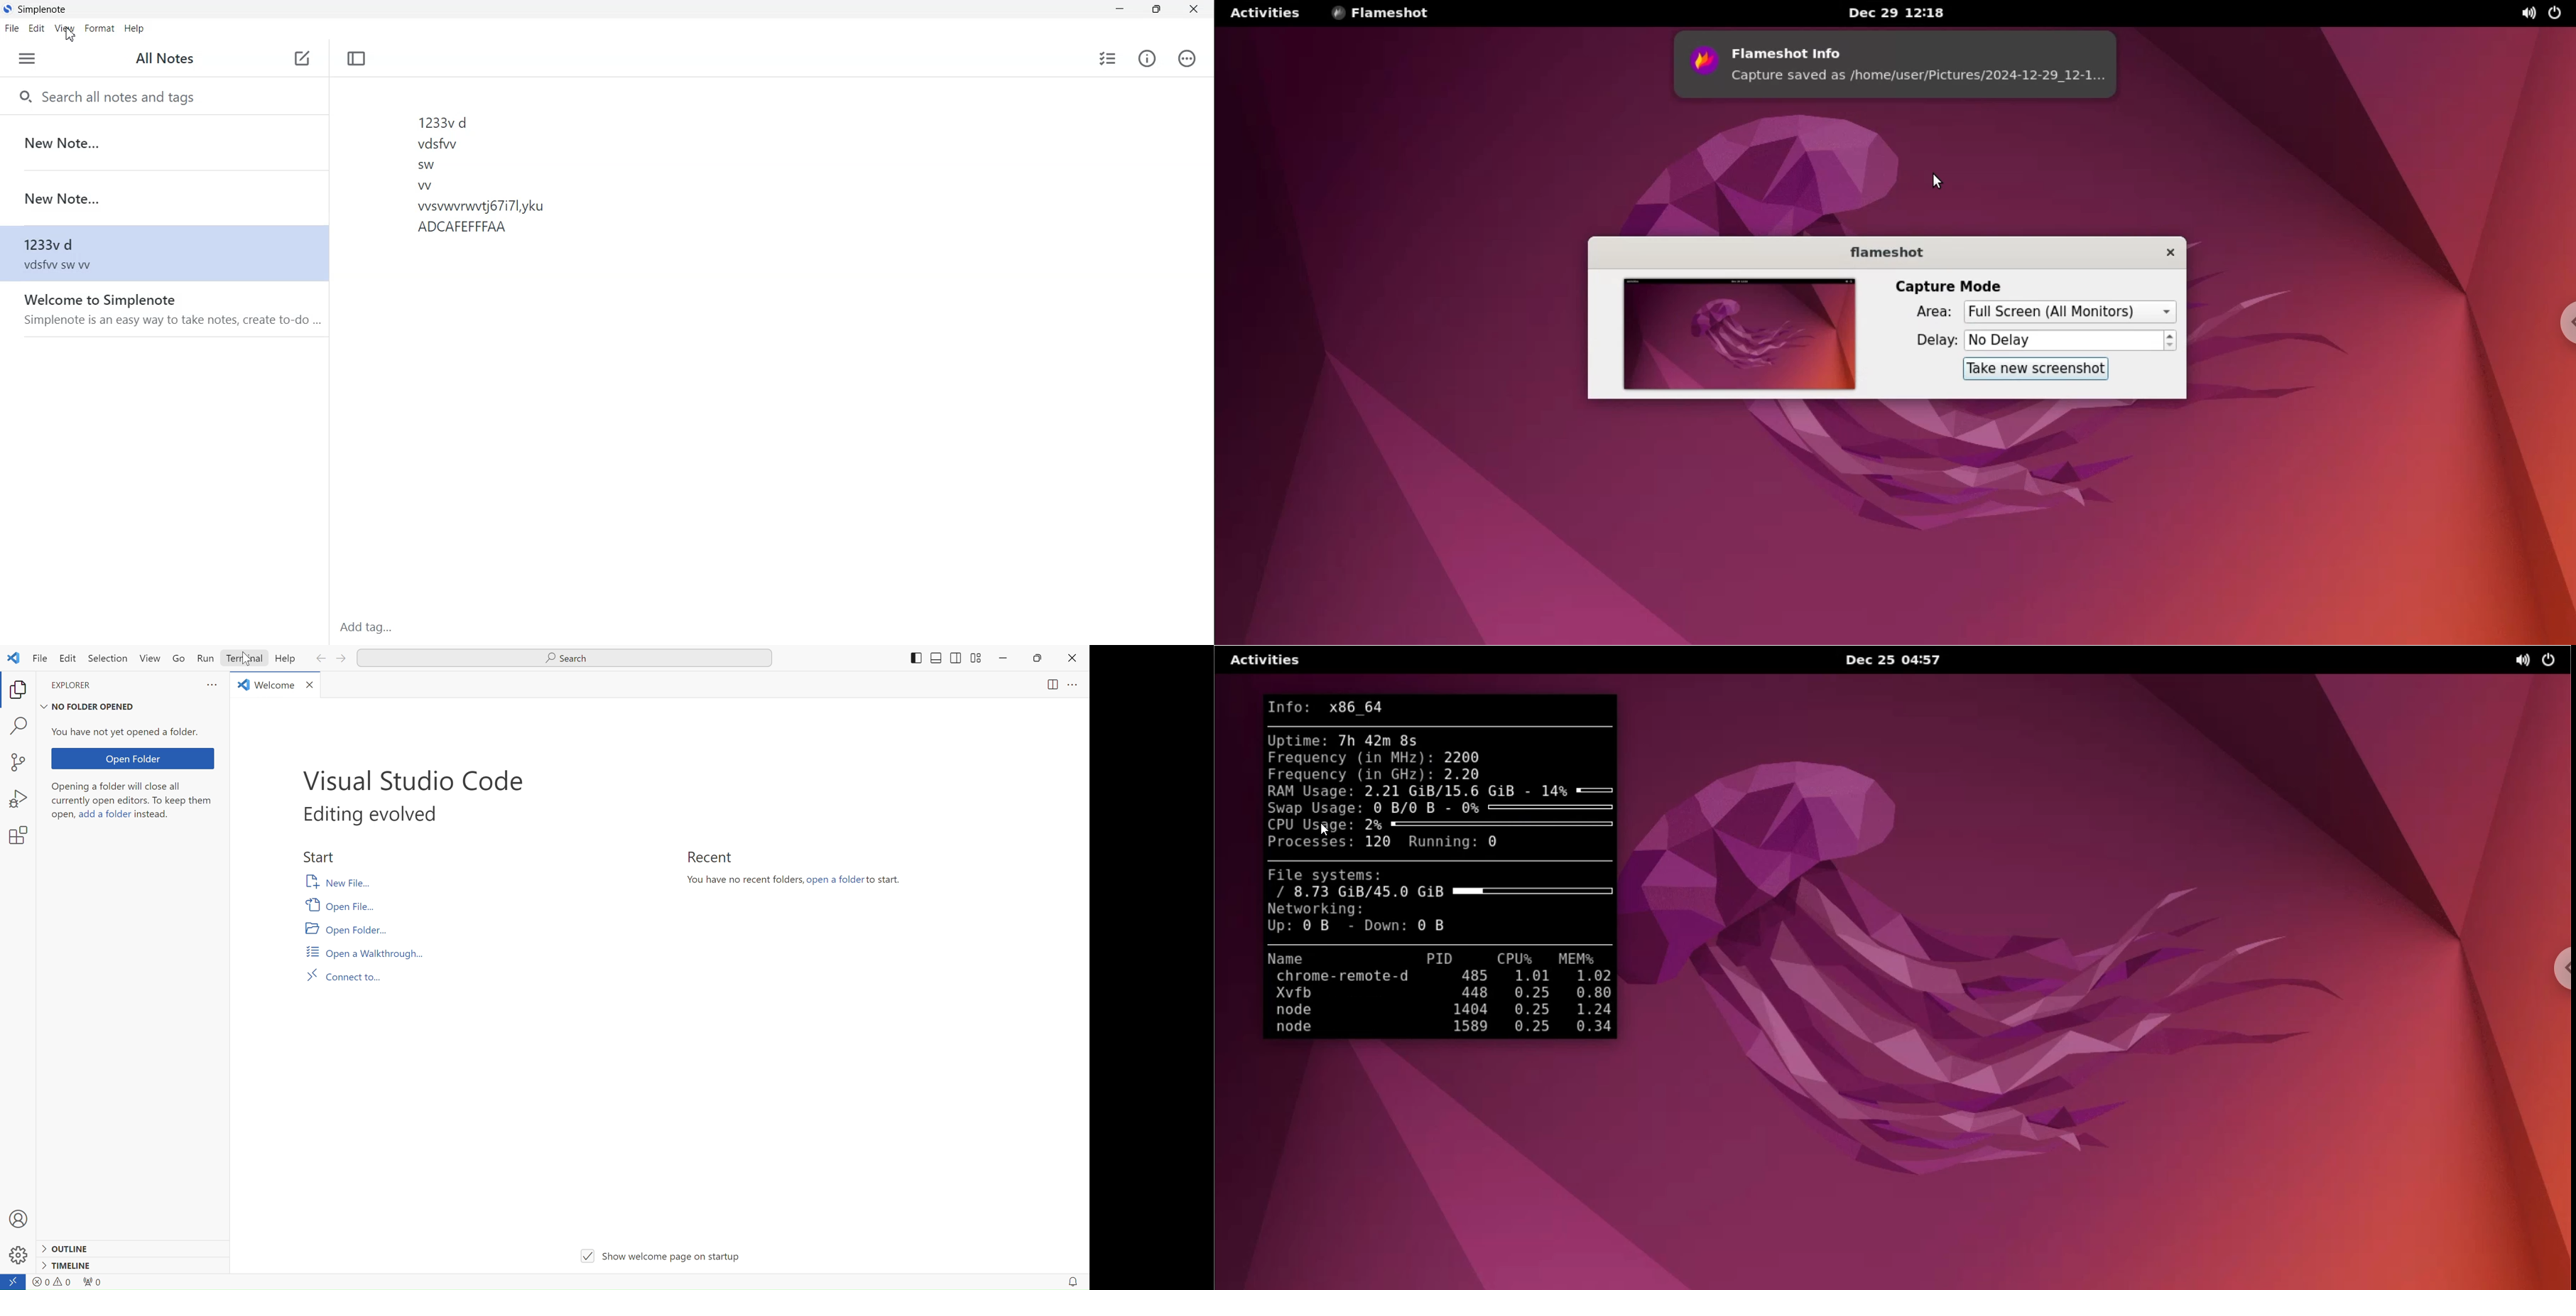 The image size is (2576, 1316). Describe the element at coordinates (406, 627) in the screenshot. I see `Add tag` at that location.